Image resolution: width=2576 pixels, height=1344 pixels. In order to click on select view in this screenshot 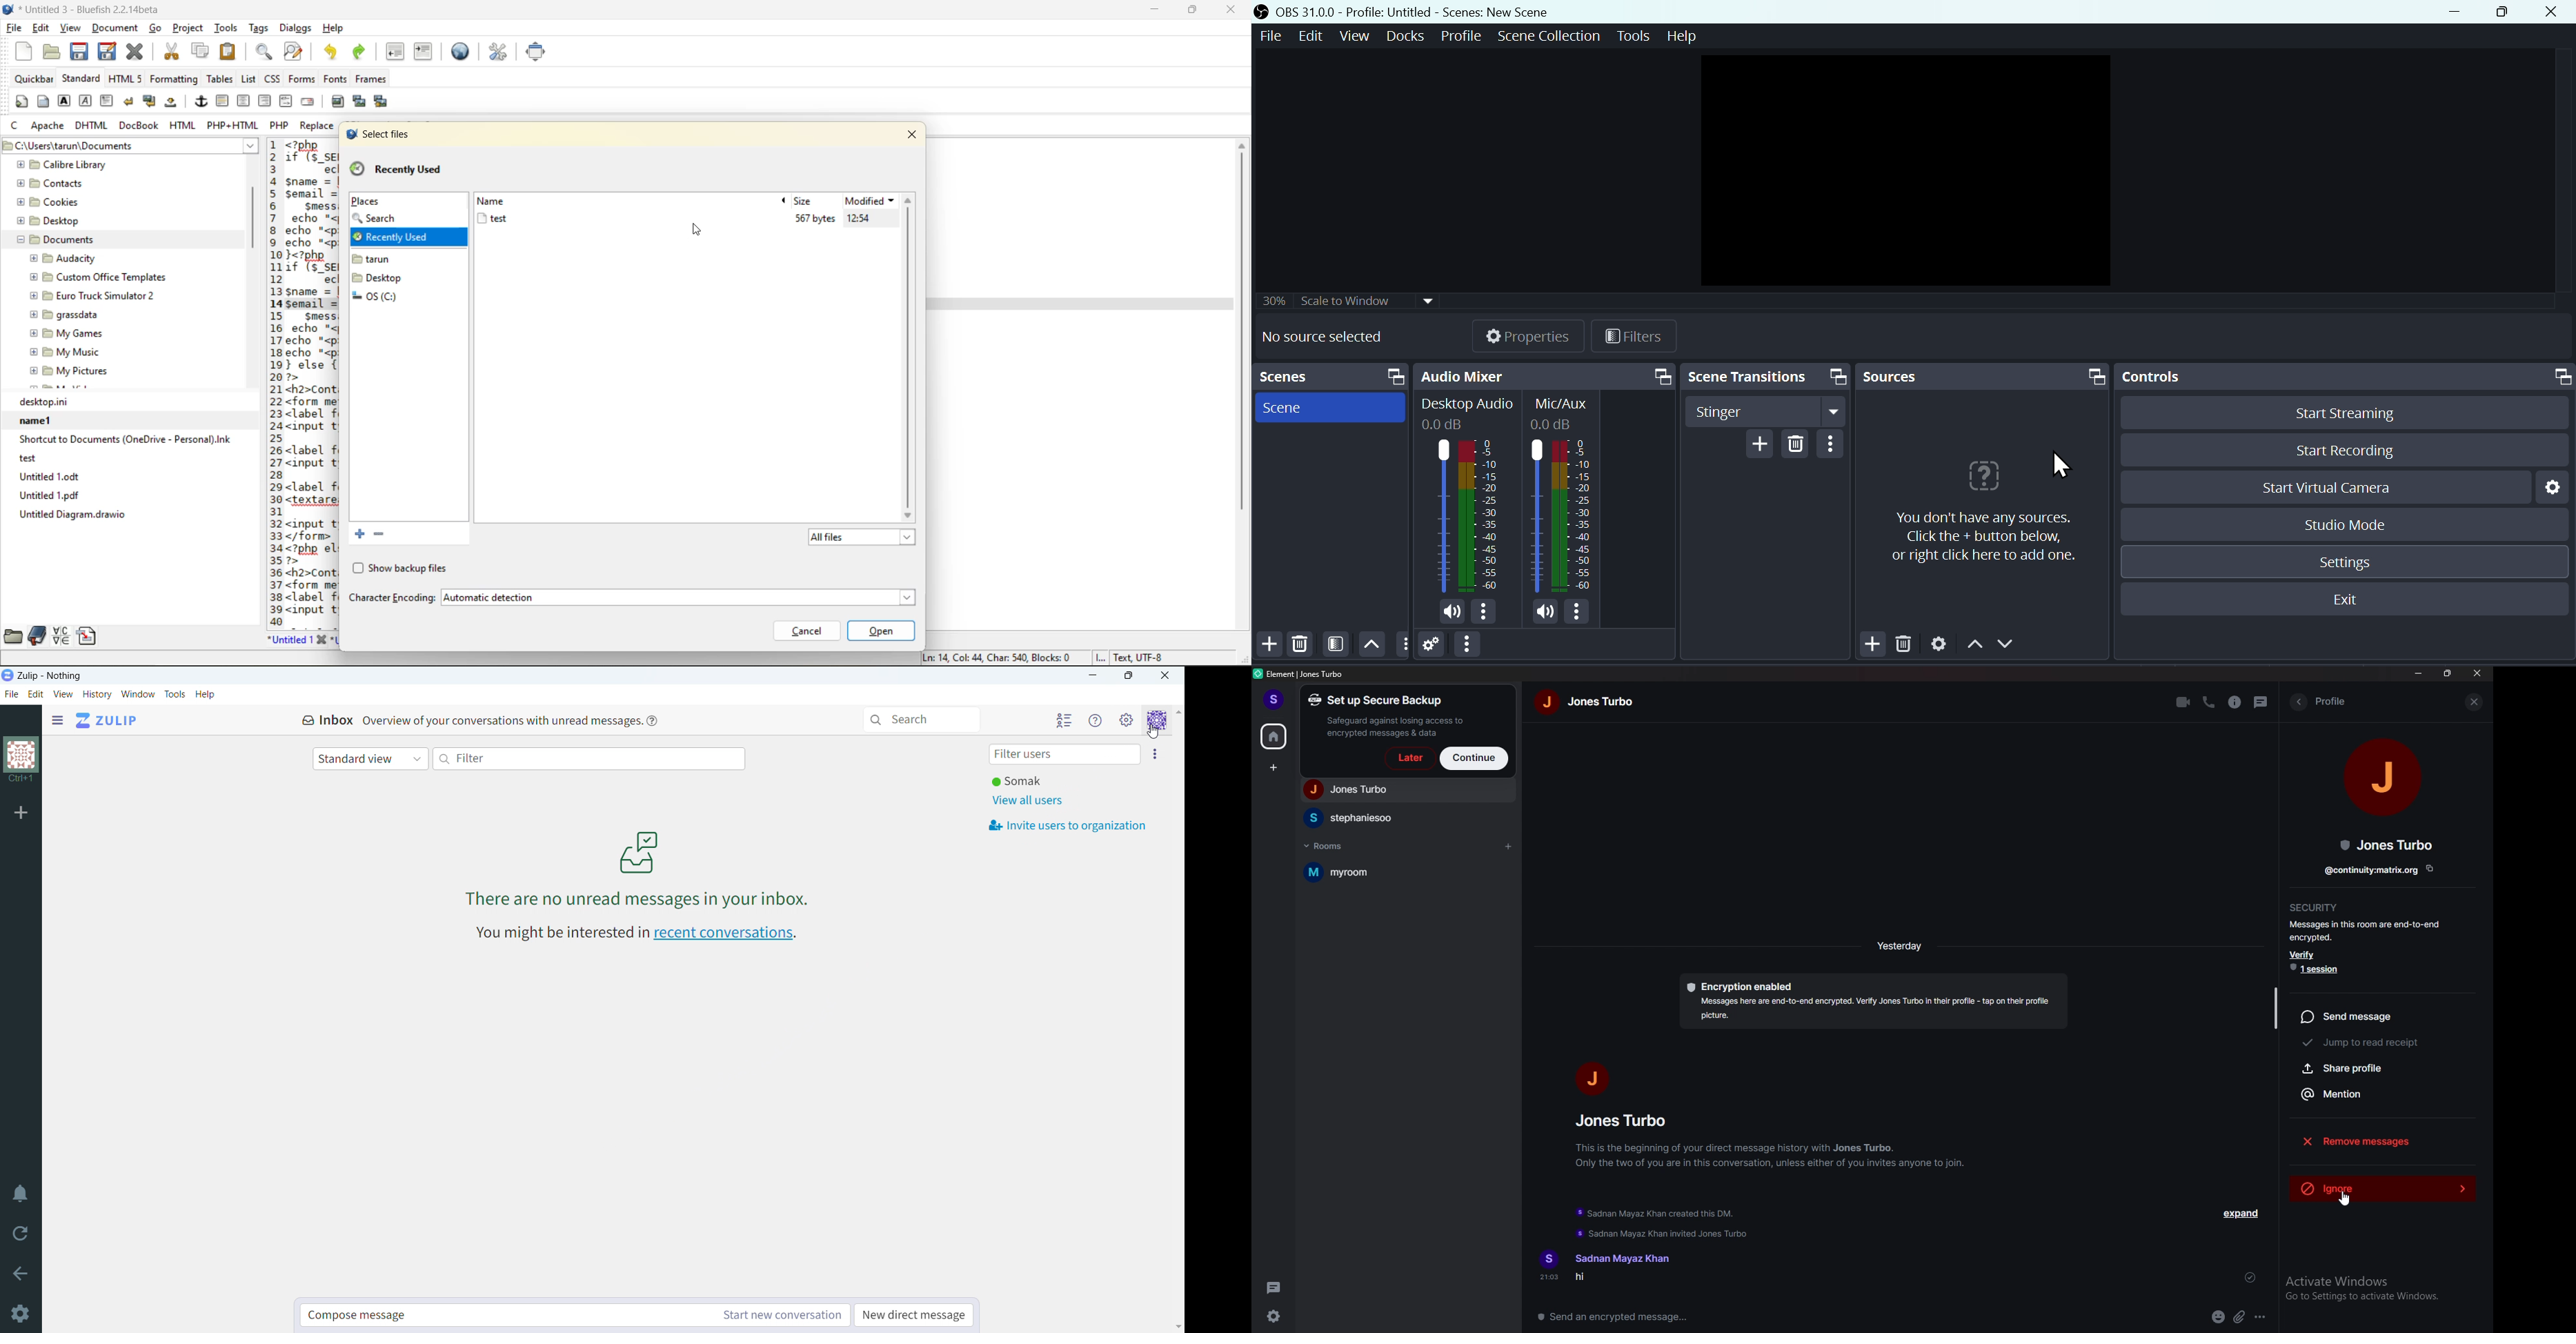, I will do `click(370, 759)`.